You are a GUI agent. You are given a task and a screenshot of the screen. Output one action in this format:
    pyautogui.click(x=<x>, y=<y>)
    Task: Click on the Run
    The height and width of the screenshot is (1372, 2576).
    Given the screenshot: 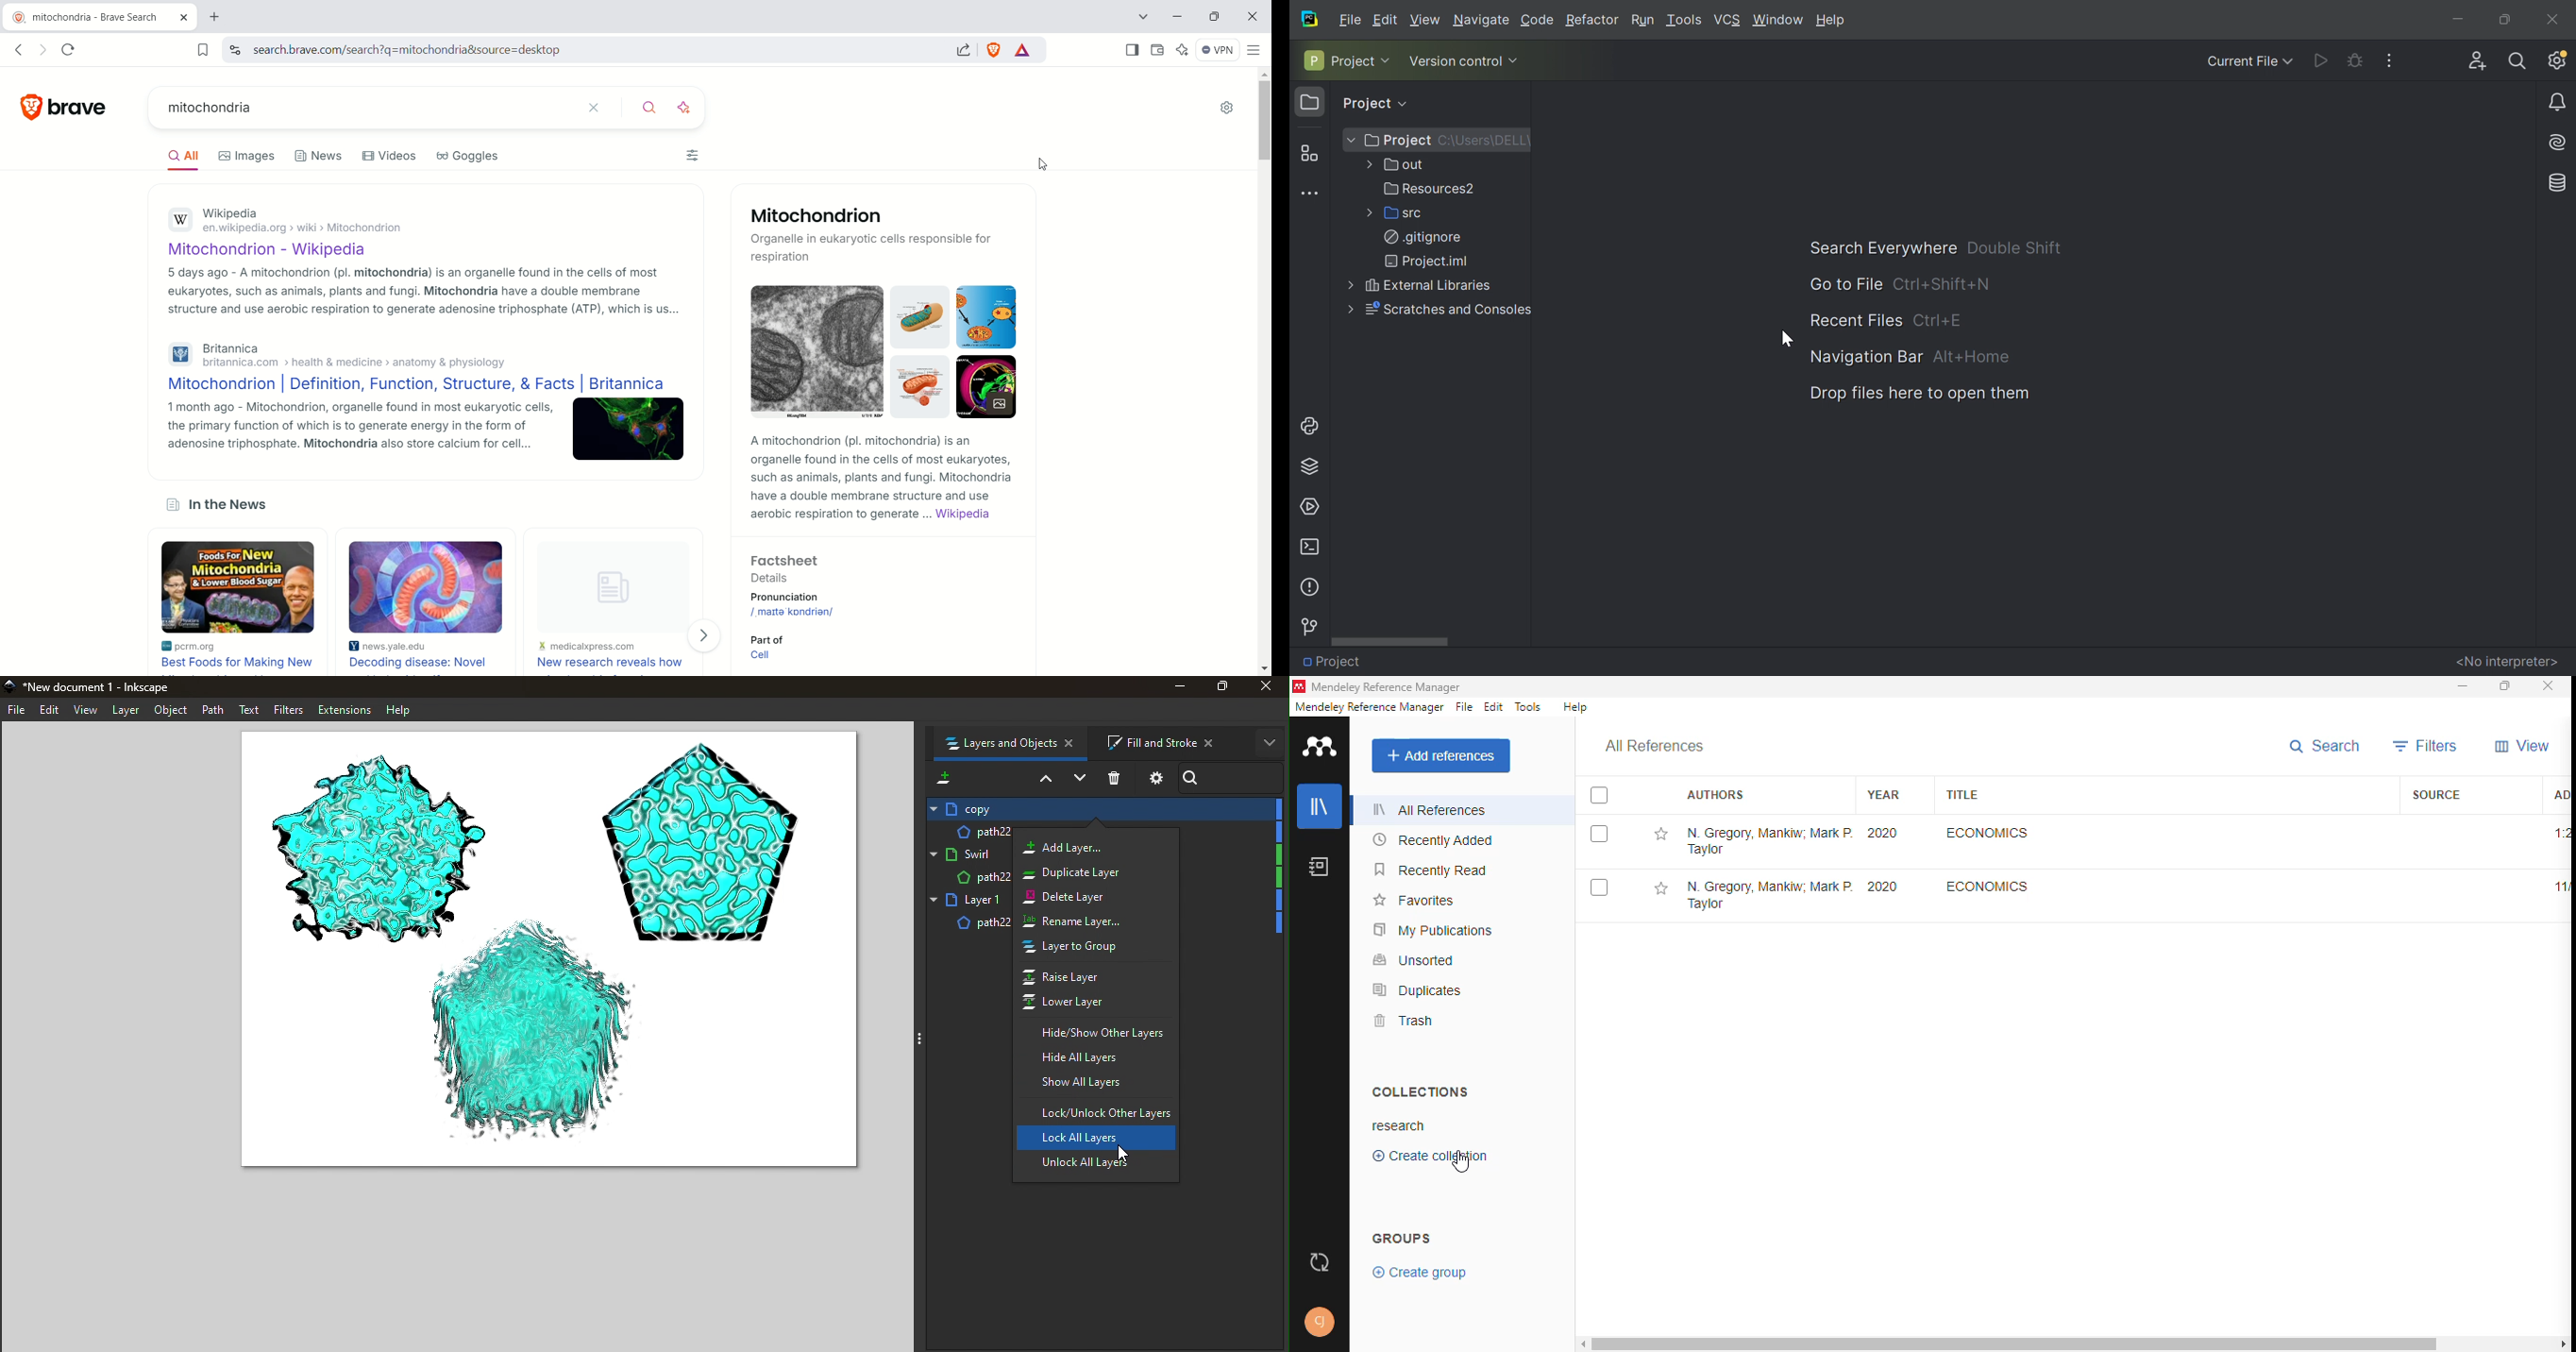 What is the action you would take?
    pyautogui.click(x=1643, y=19)
    